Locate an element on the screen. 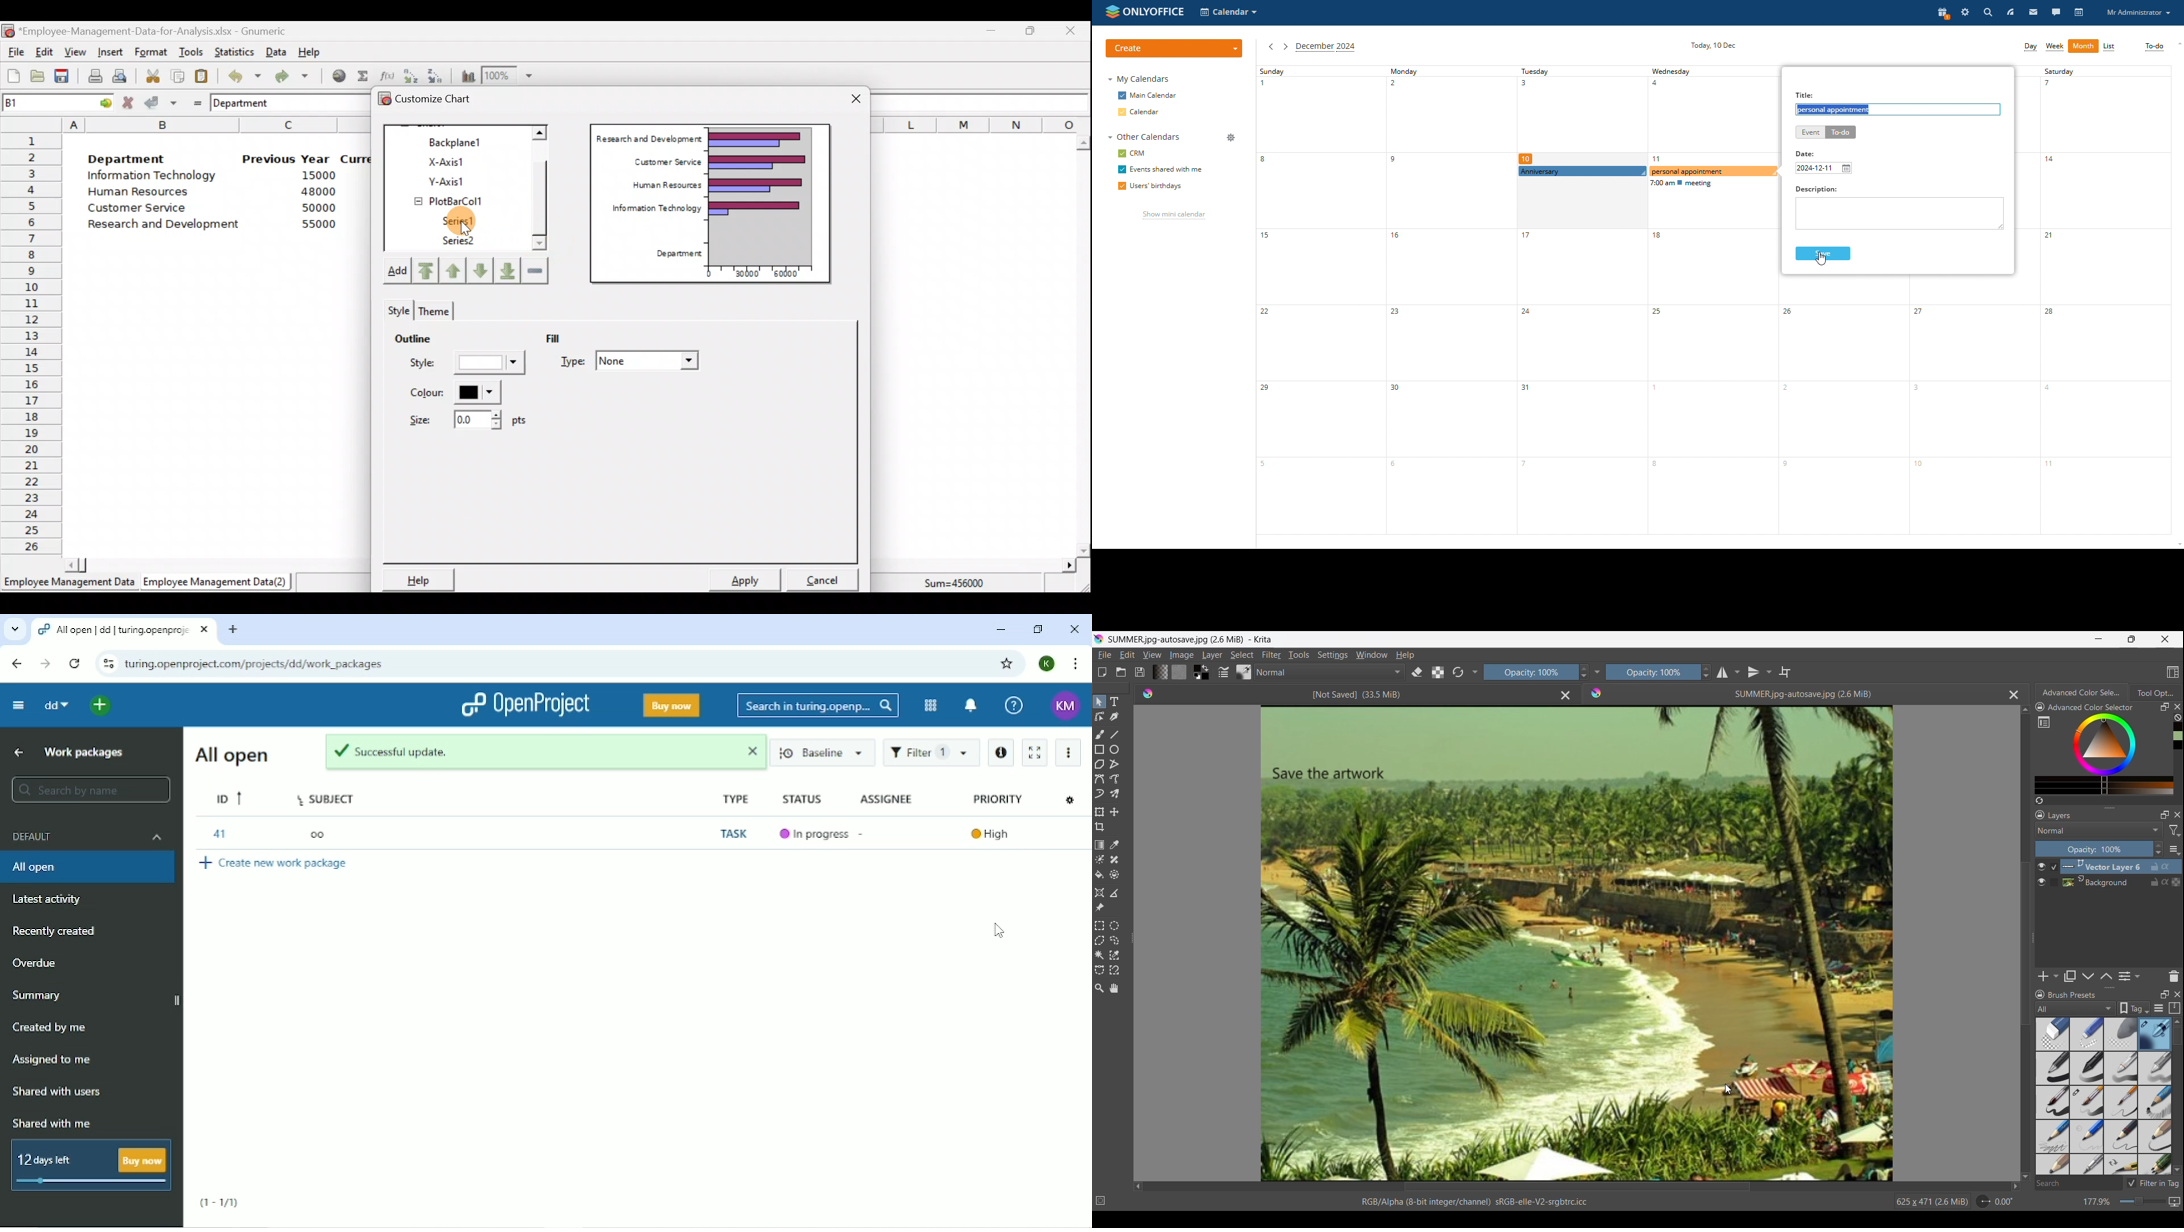 The height and width of the screenshot is (1232, 2184). Earlier tab is located at coordinates (1347, 694).